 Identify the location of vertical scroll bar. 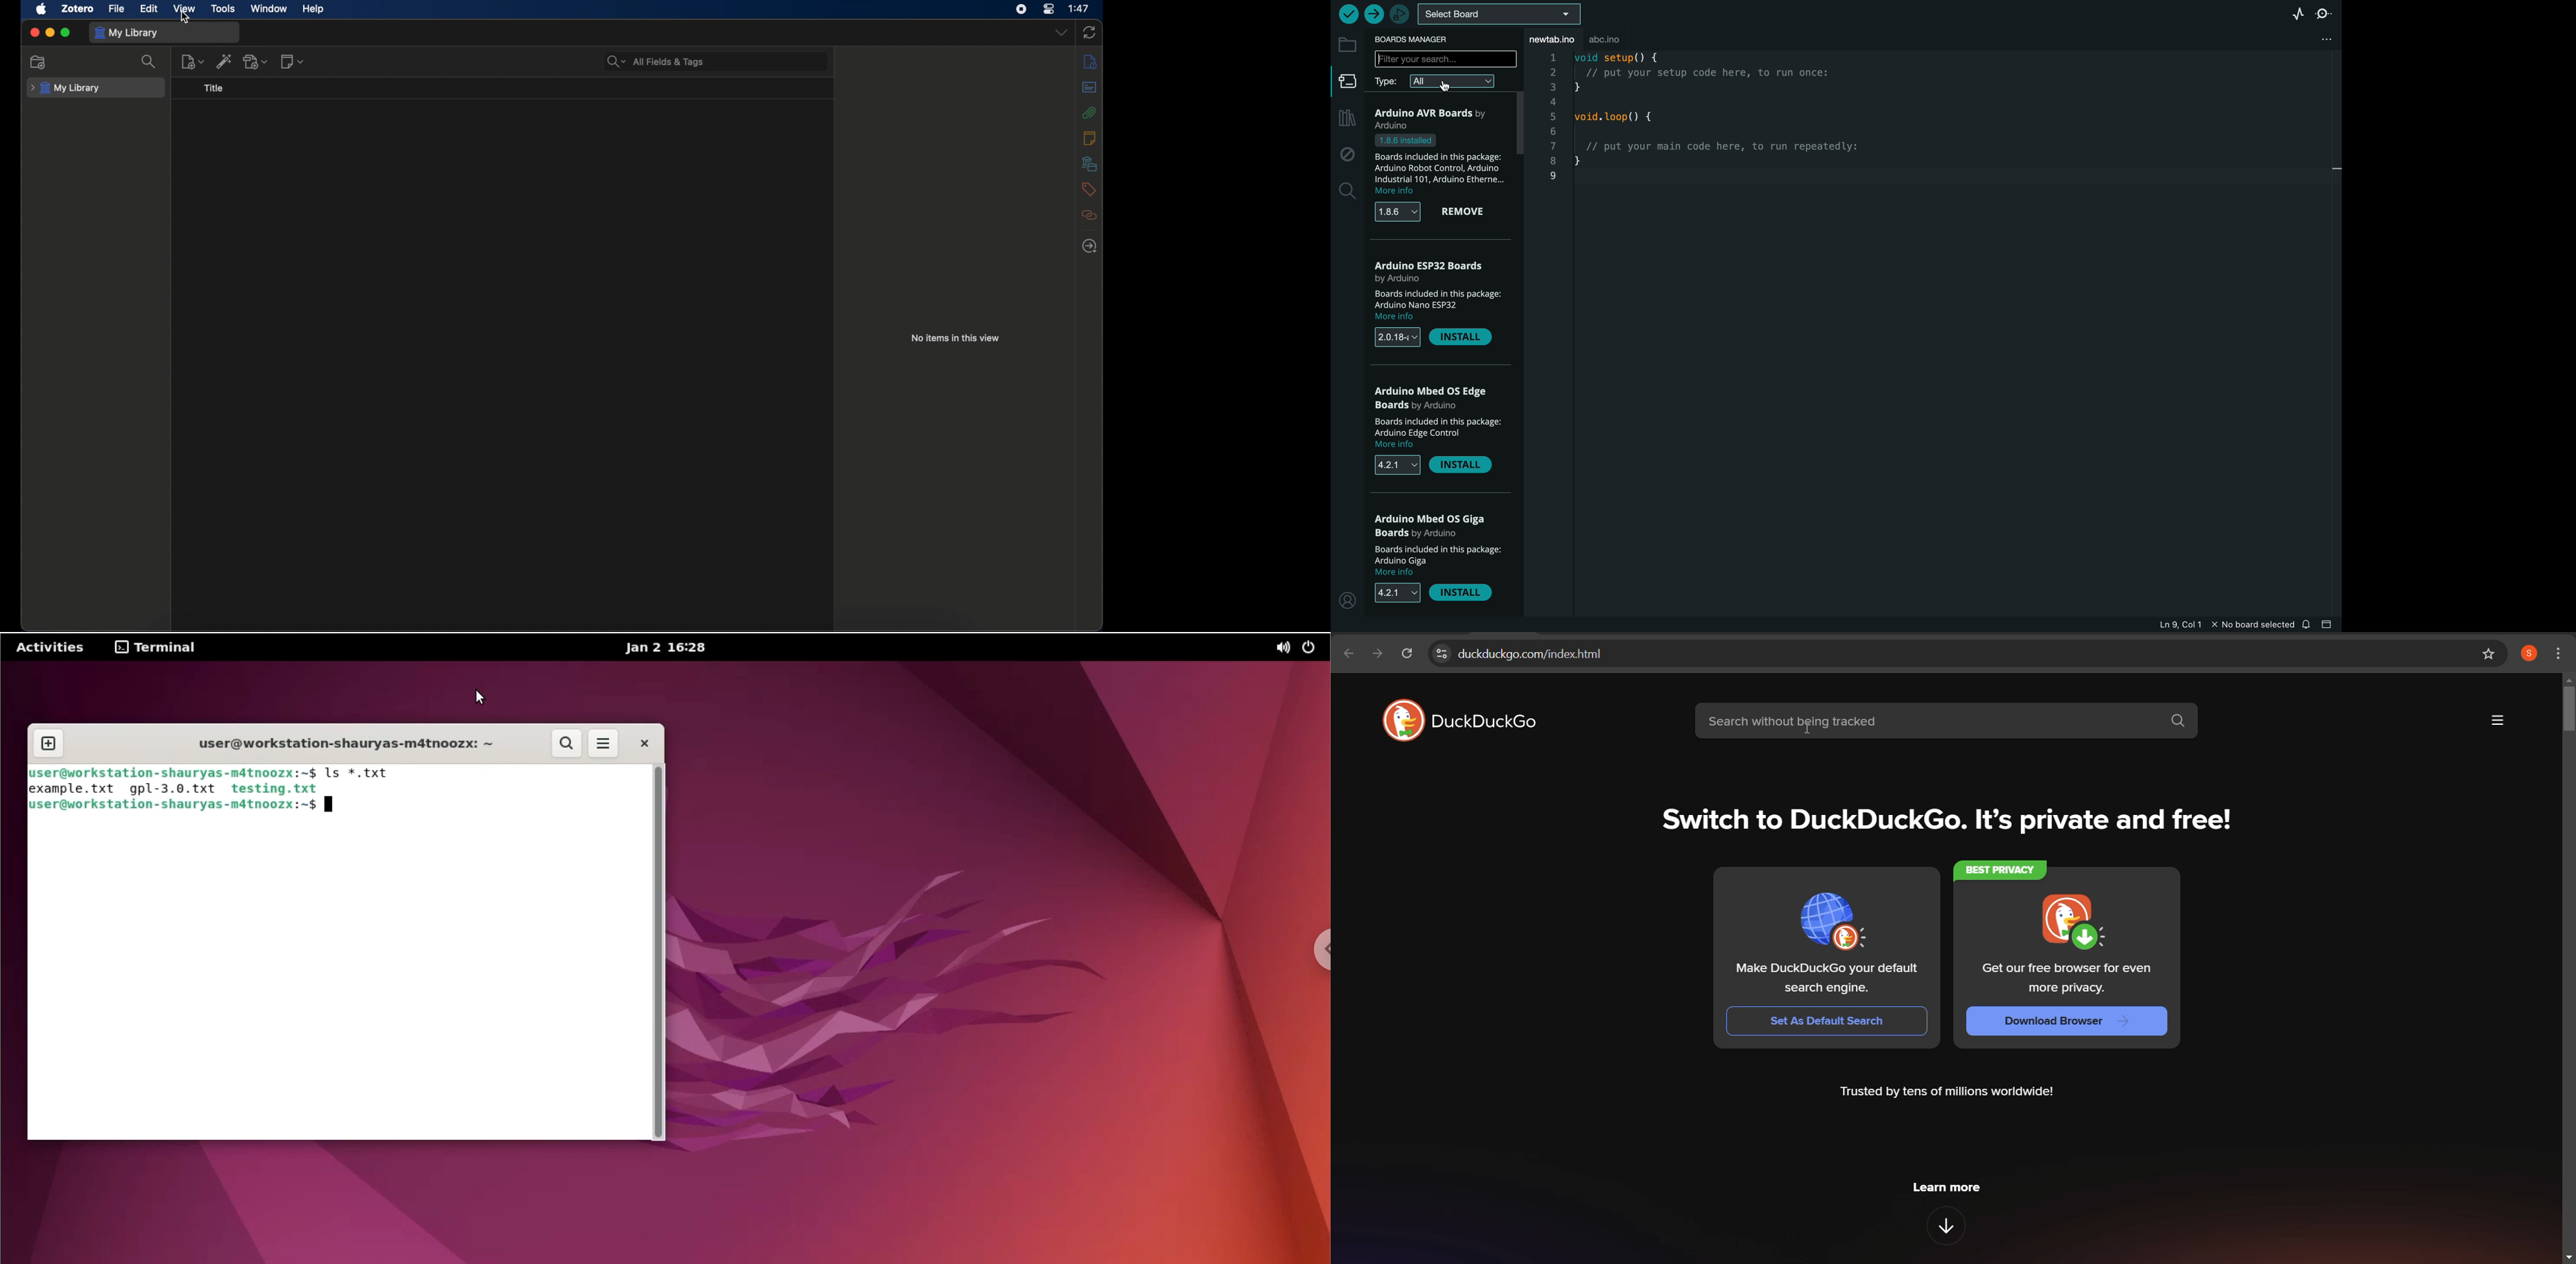
(2568, 707).